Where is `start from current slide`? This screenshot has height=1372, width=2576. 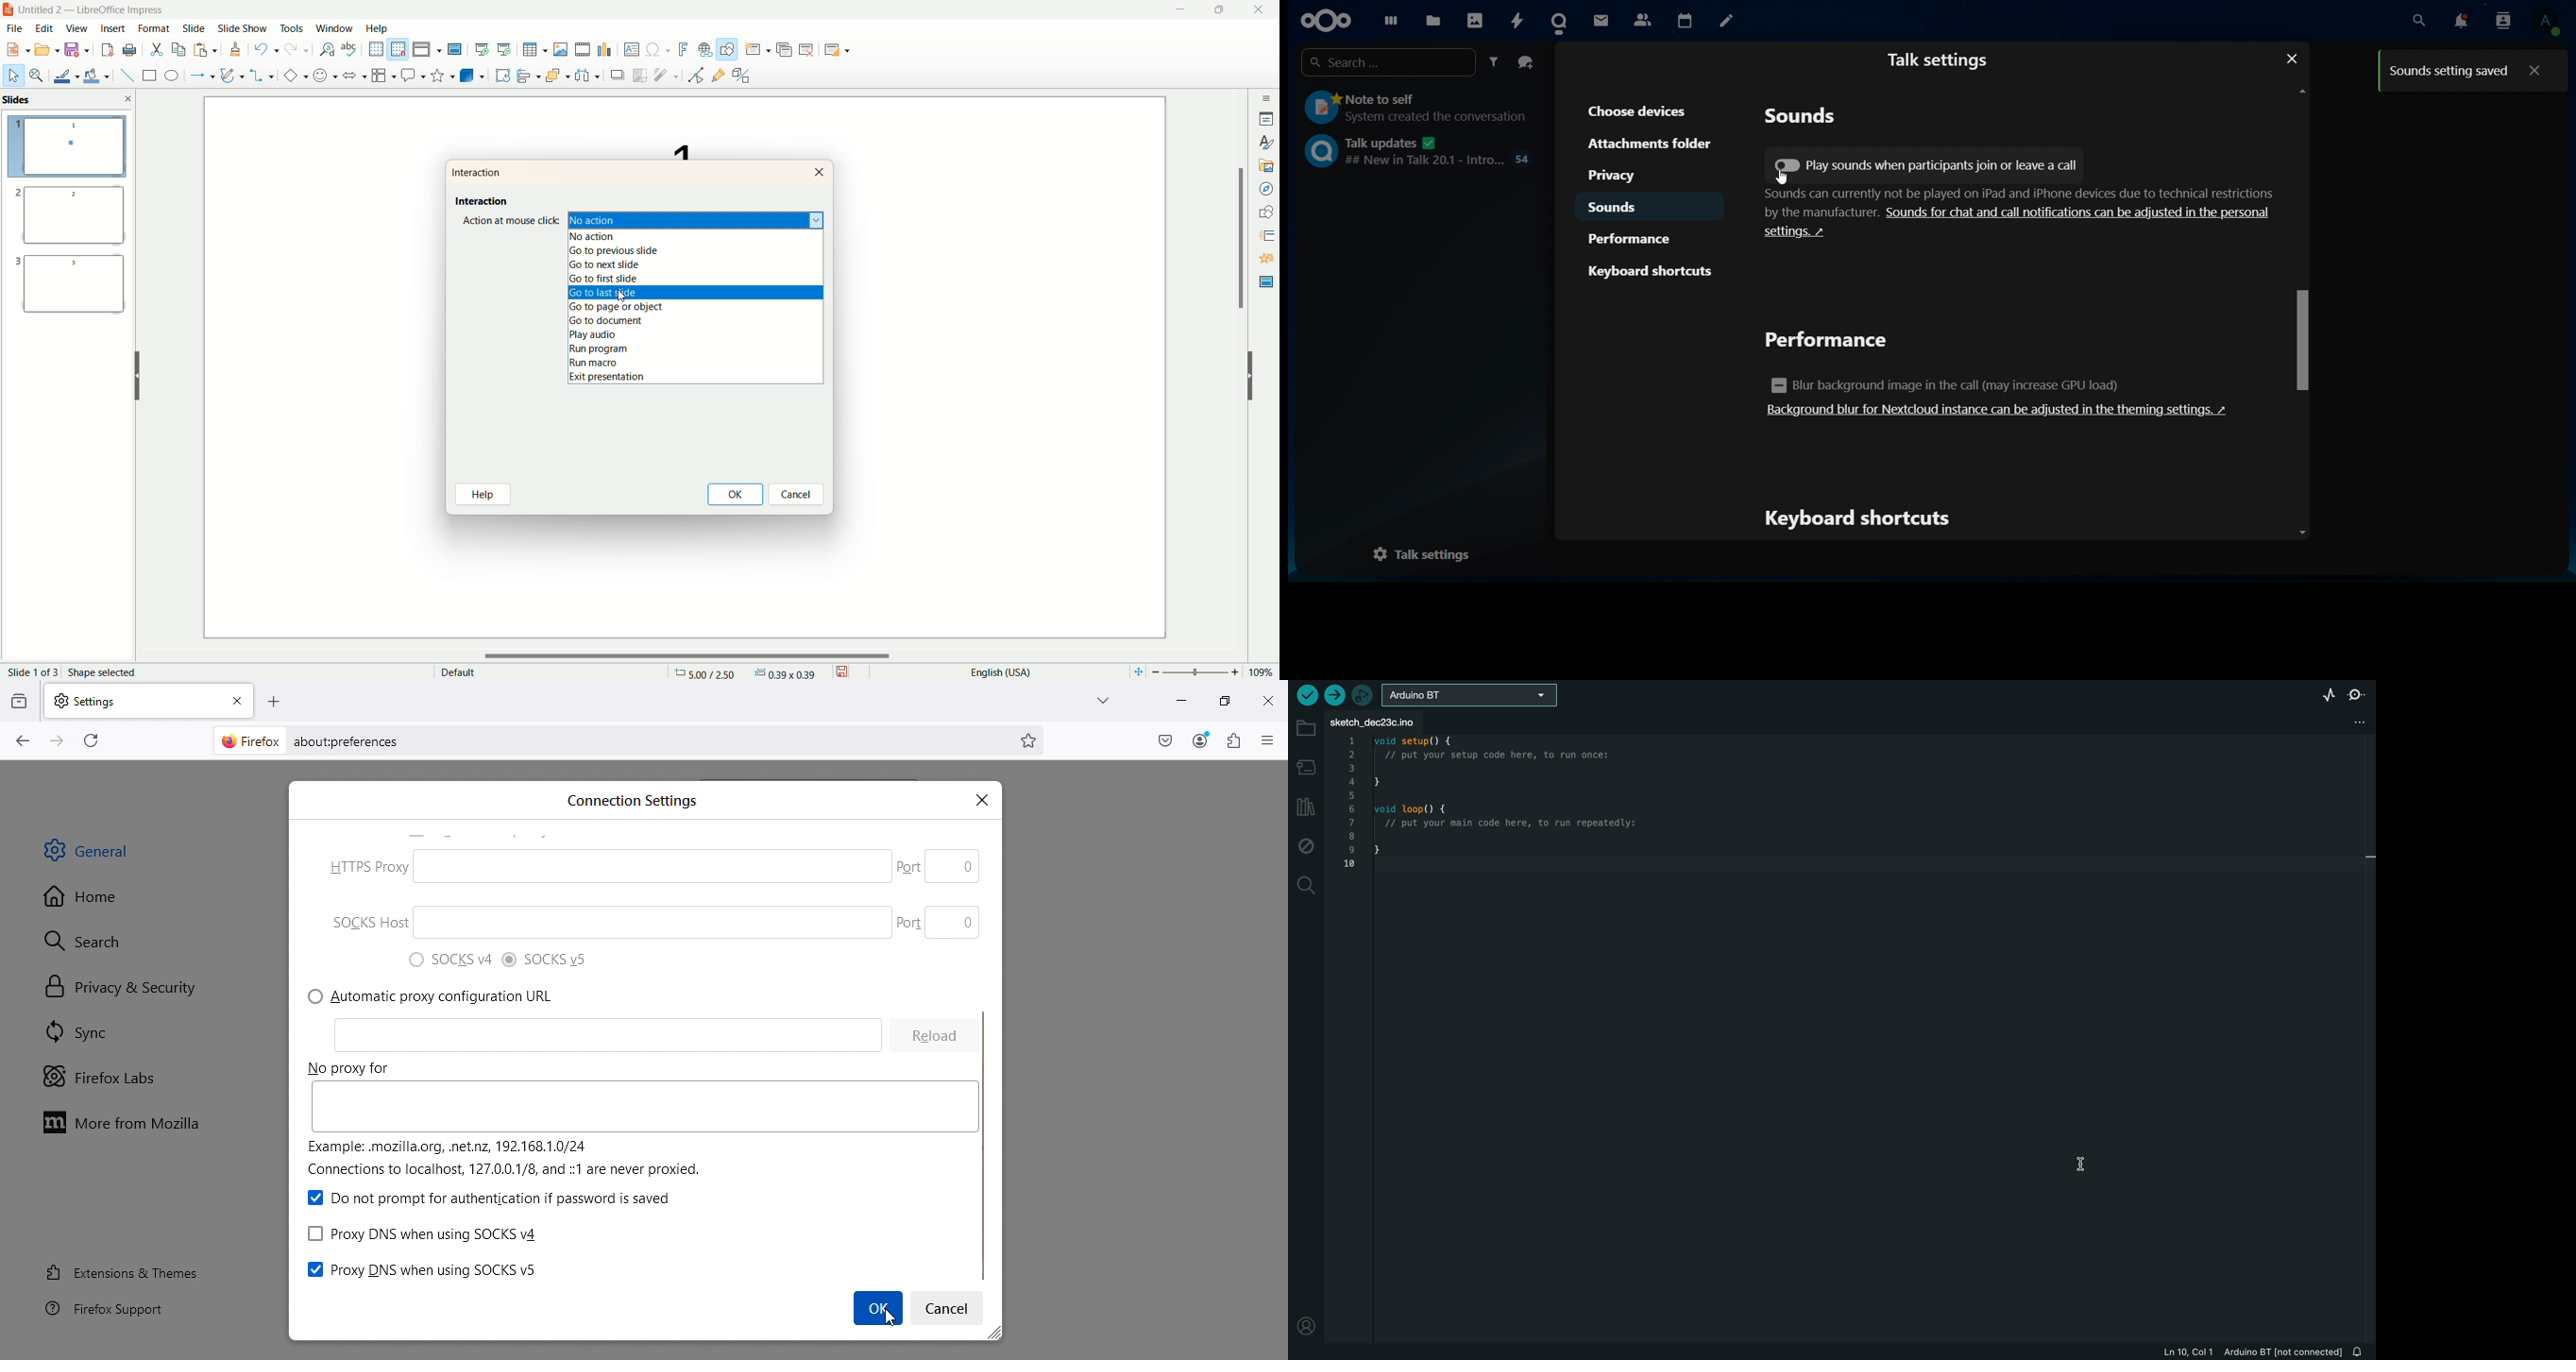
start from current slide is located at coordinates (505, 47).